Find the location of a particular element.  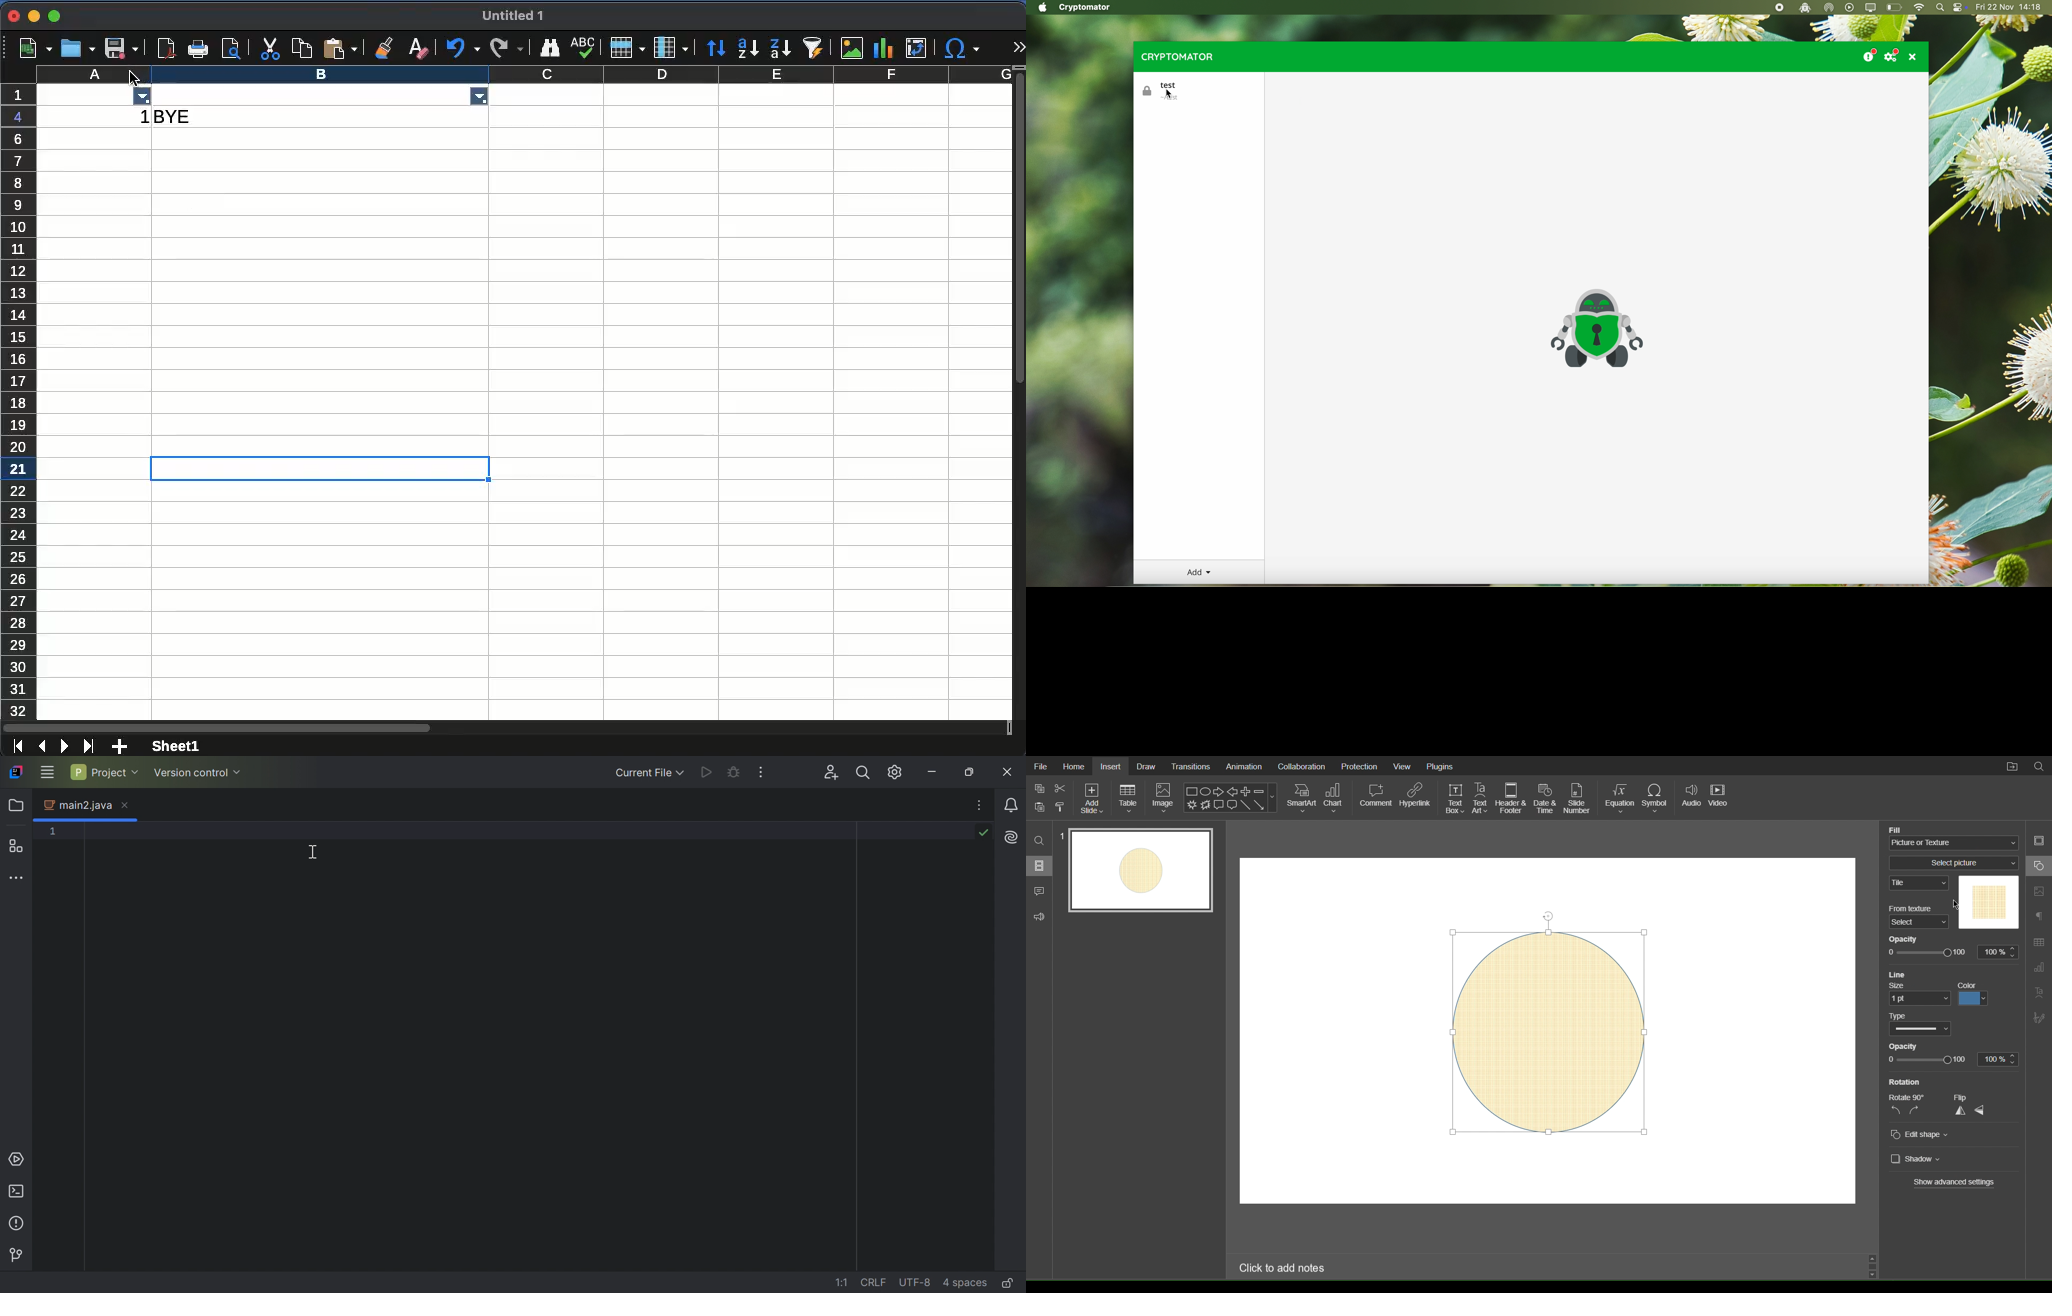

cursor  is located at coordinates (128, 78).